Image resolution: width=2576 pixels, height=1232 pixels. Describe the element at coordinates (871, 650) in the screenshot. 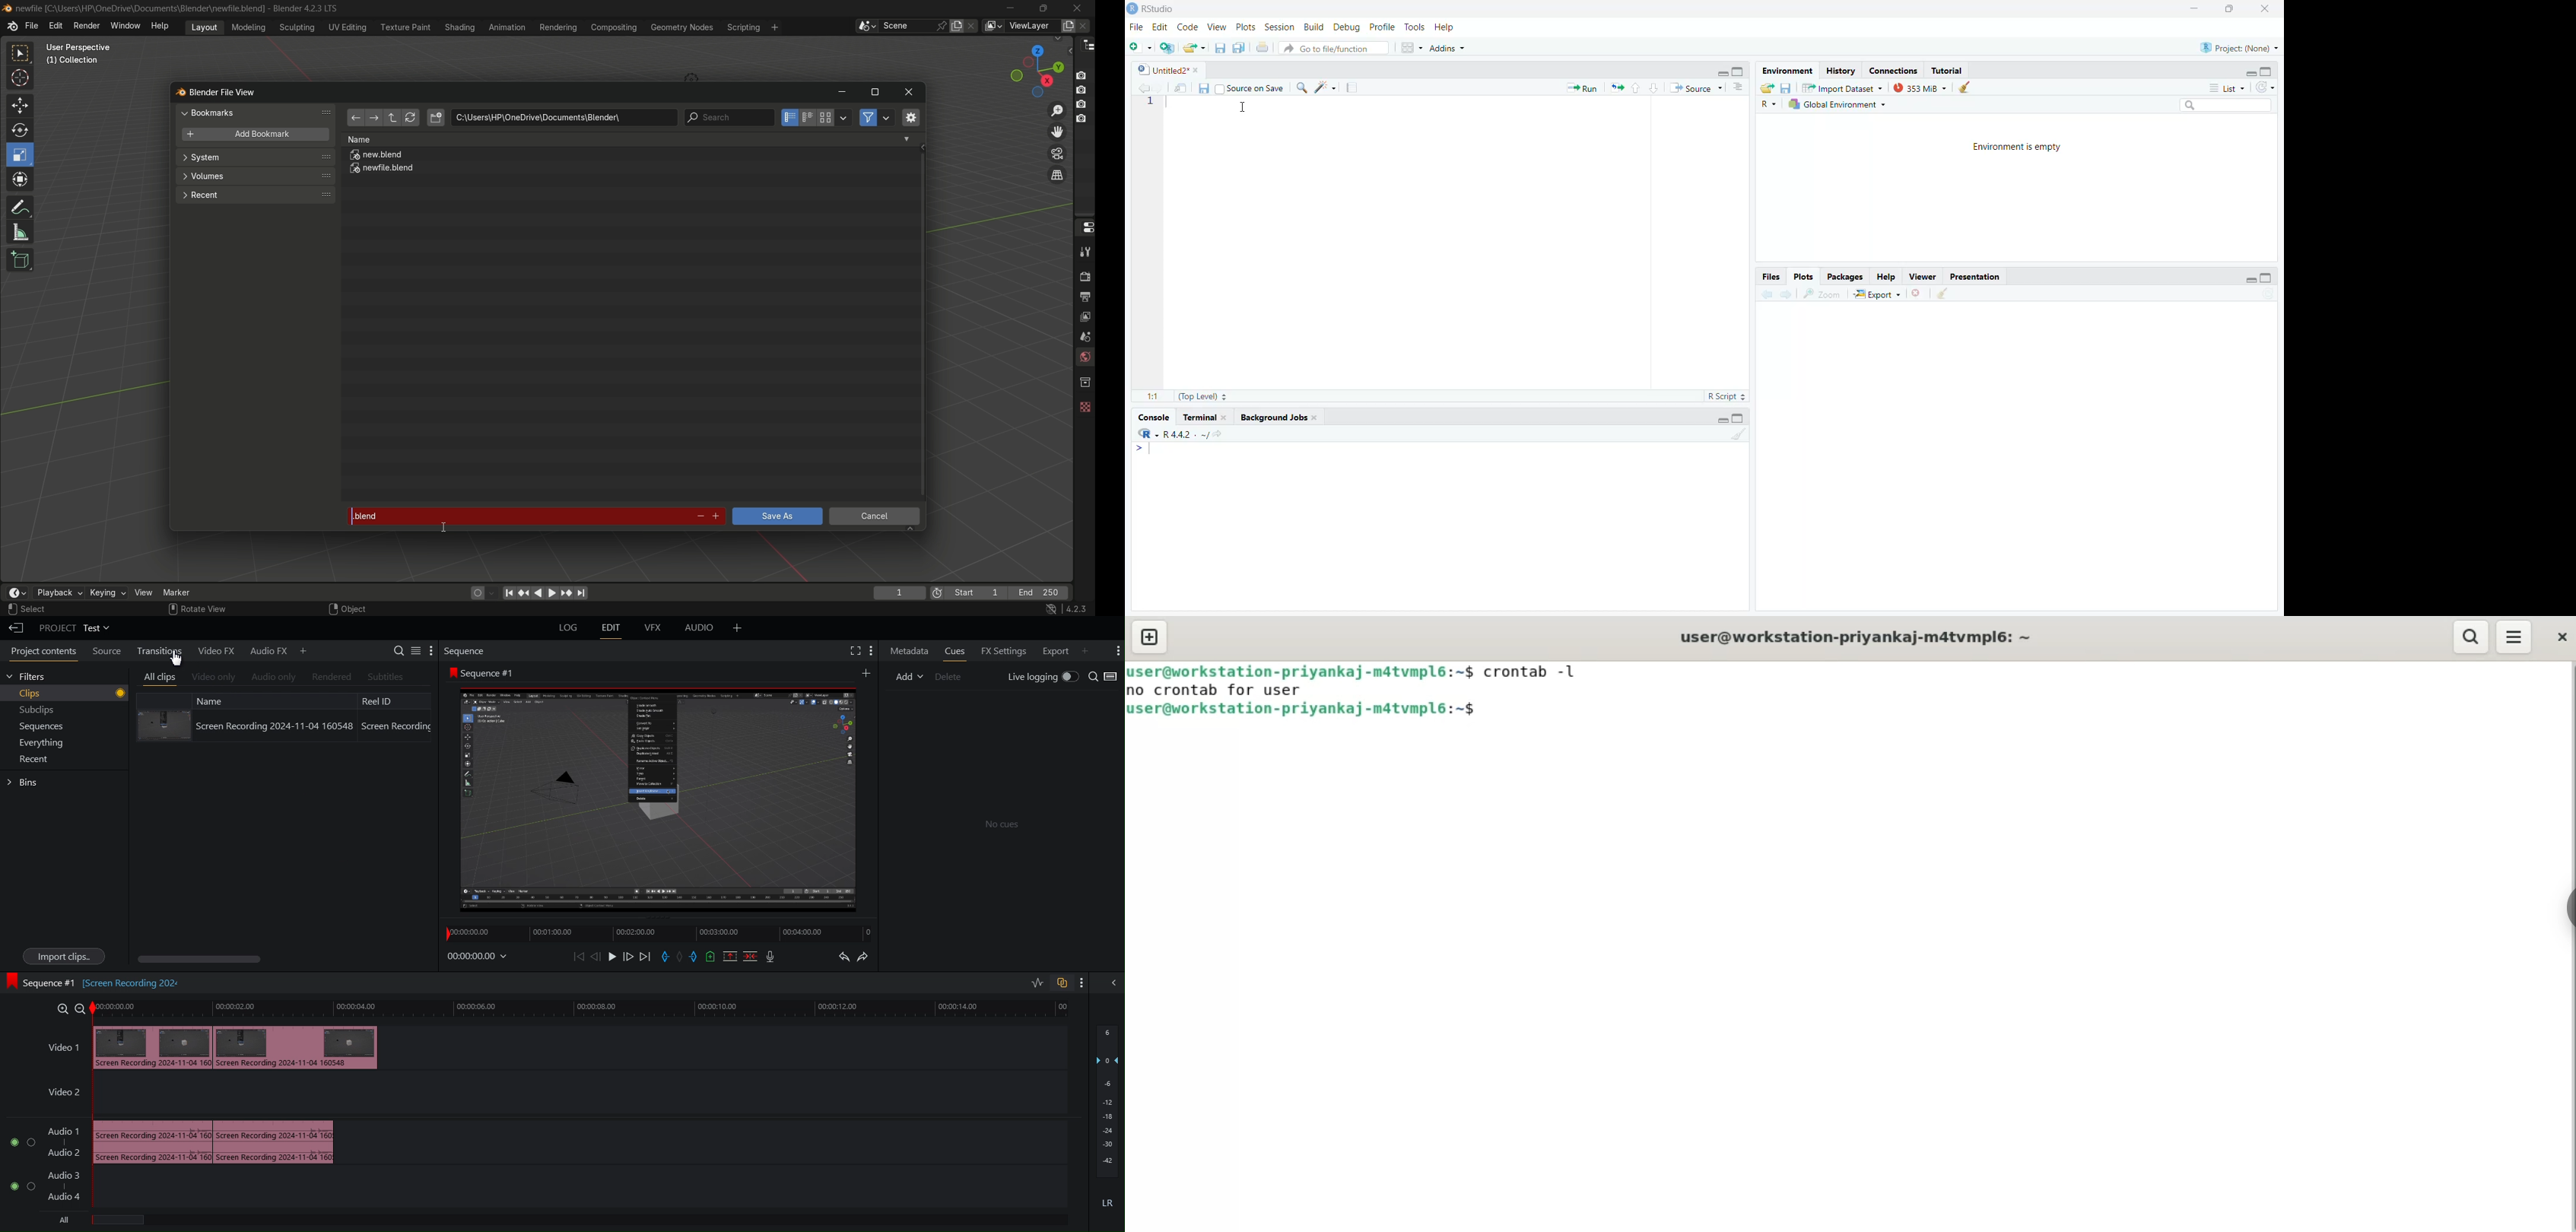

I see `More` at that location.